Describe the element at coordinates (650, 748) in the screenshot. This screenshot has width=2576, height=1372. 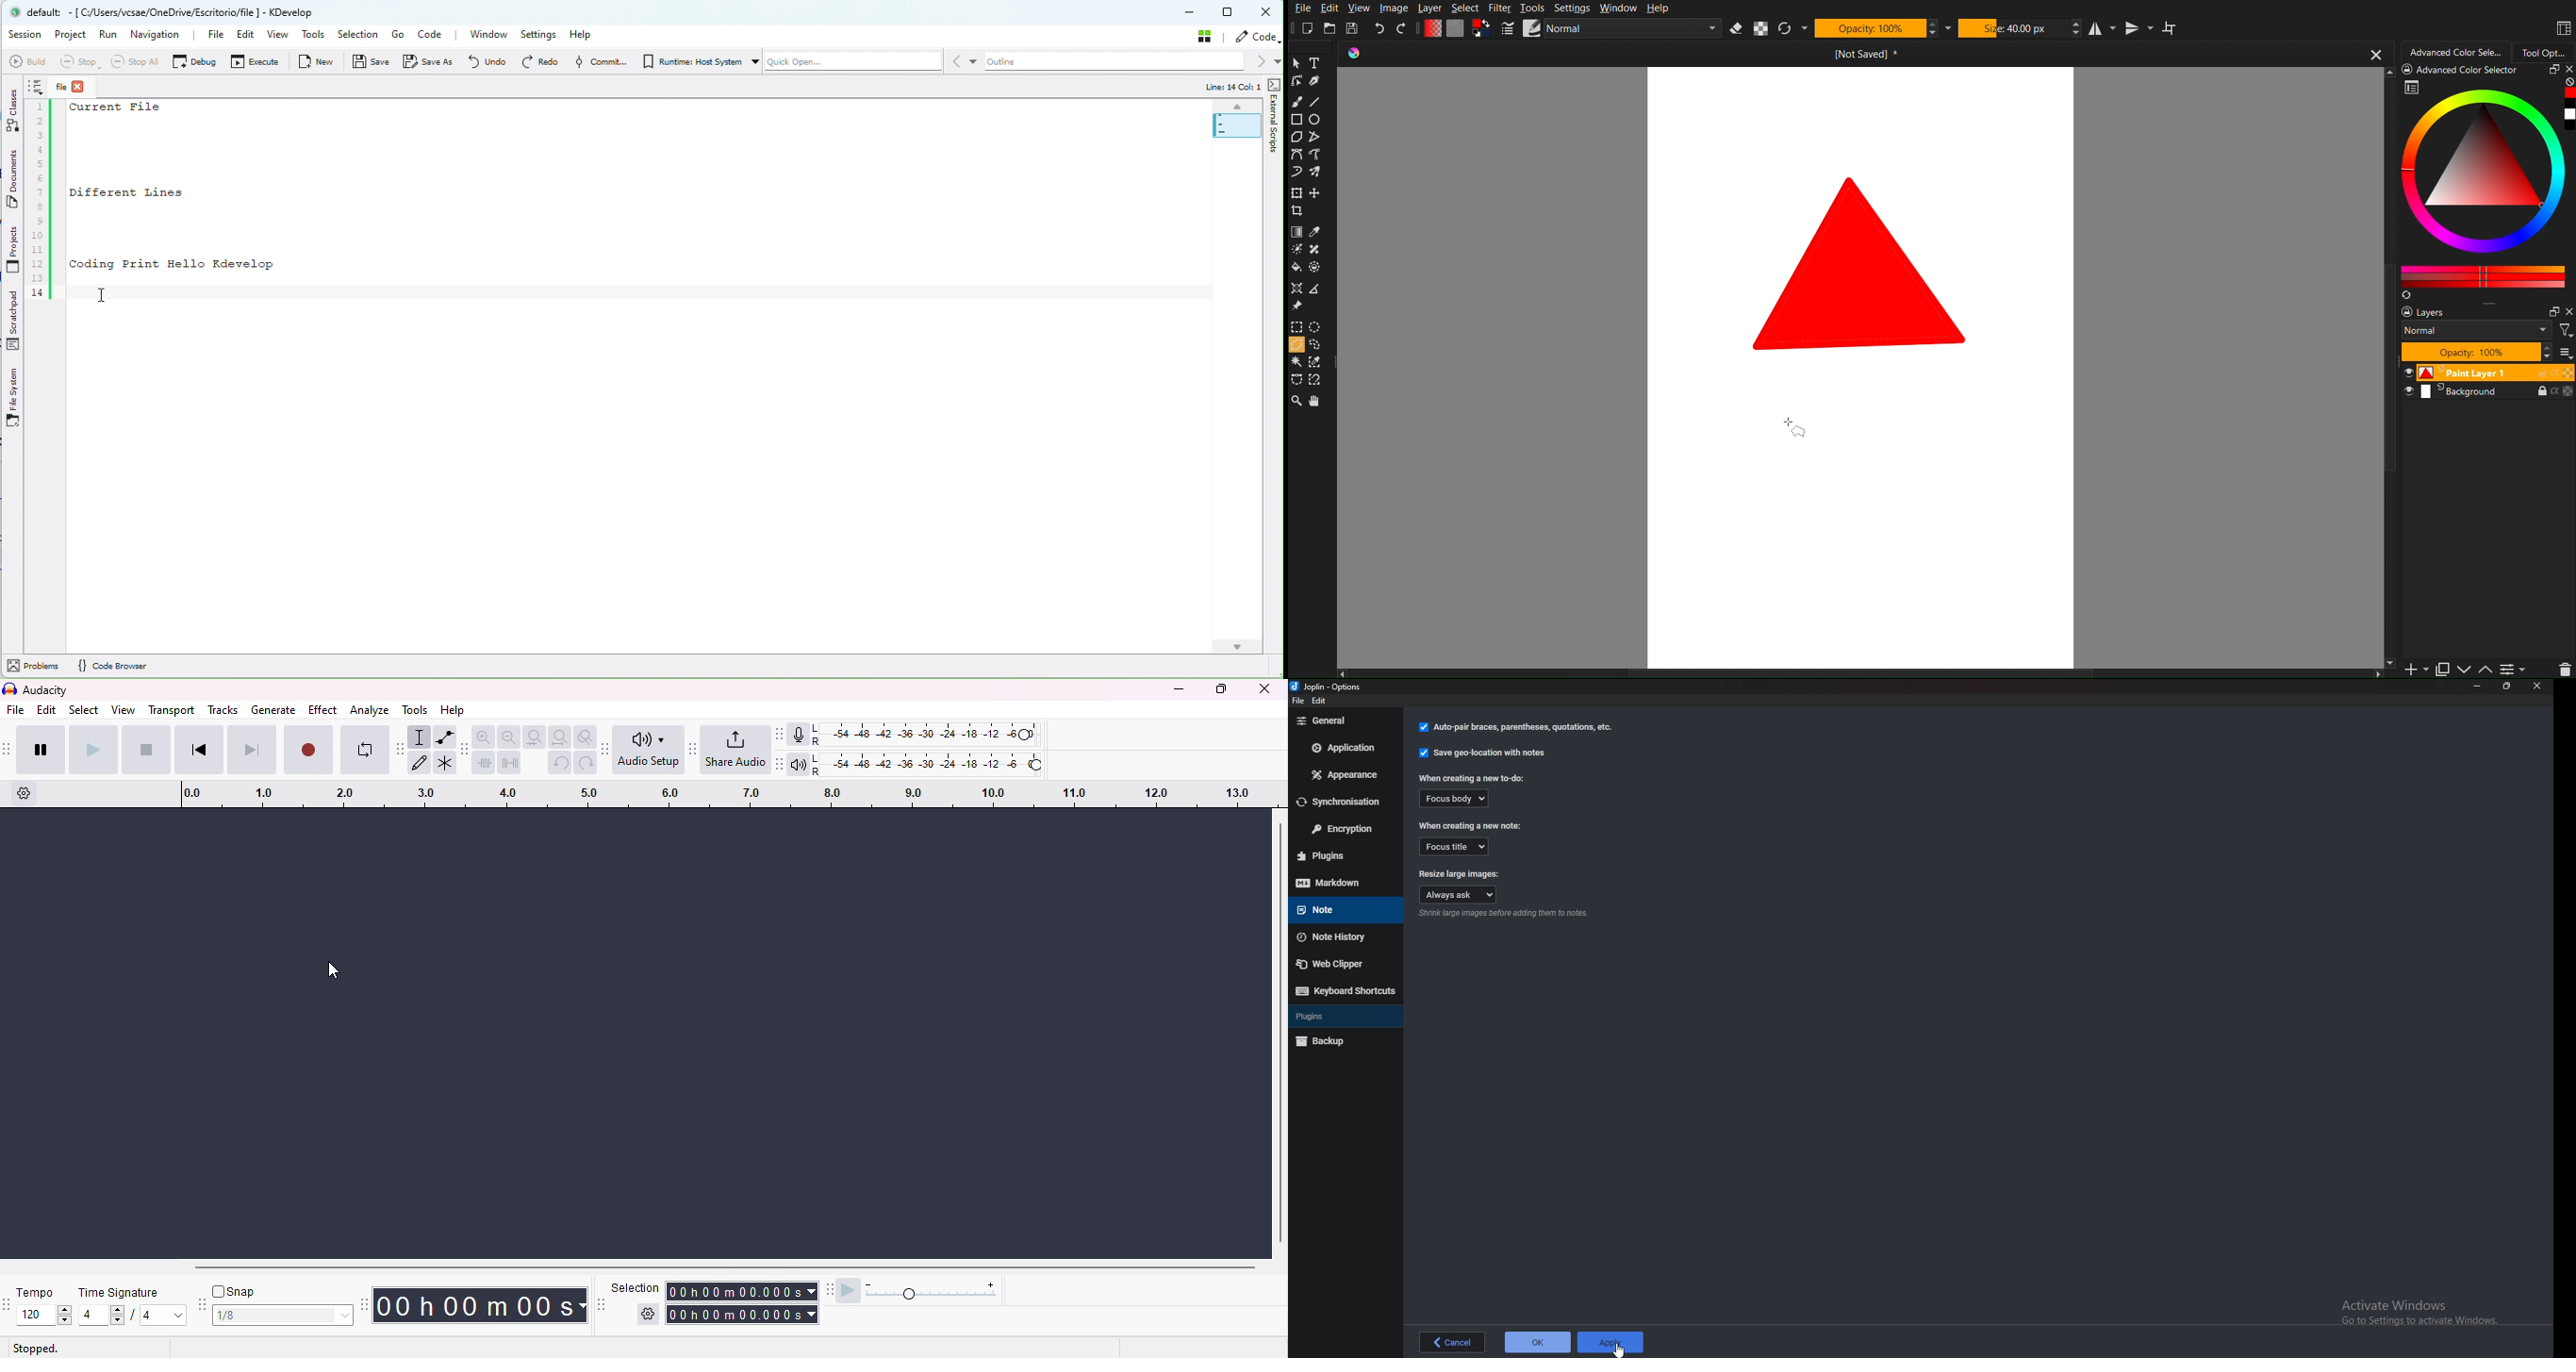
I see `Audio setup` at that location.